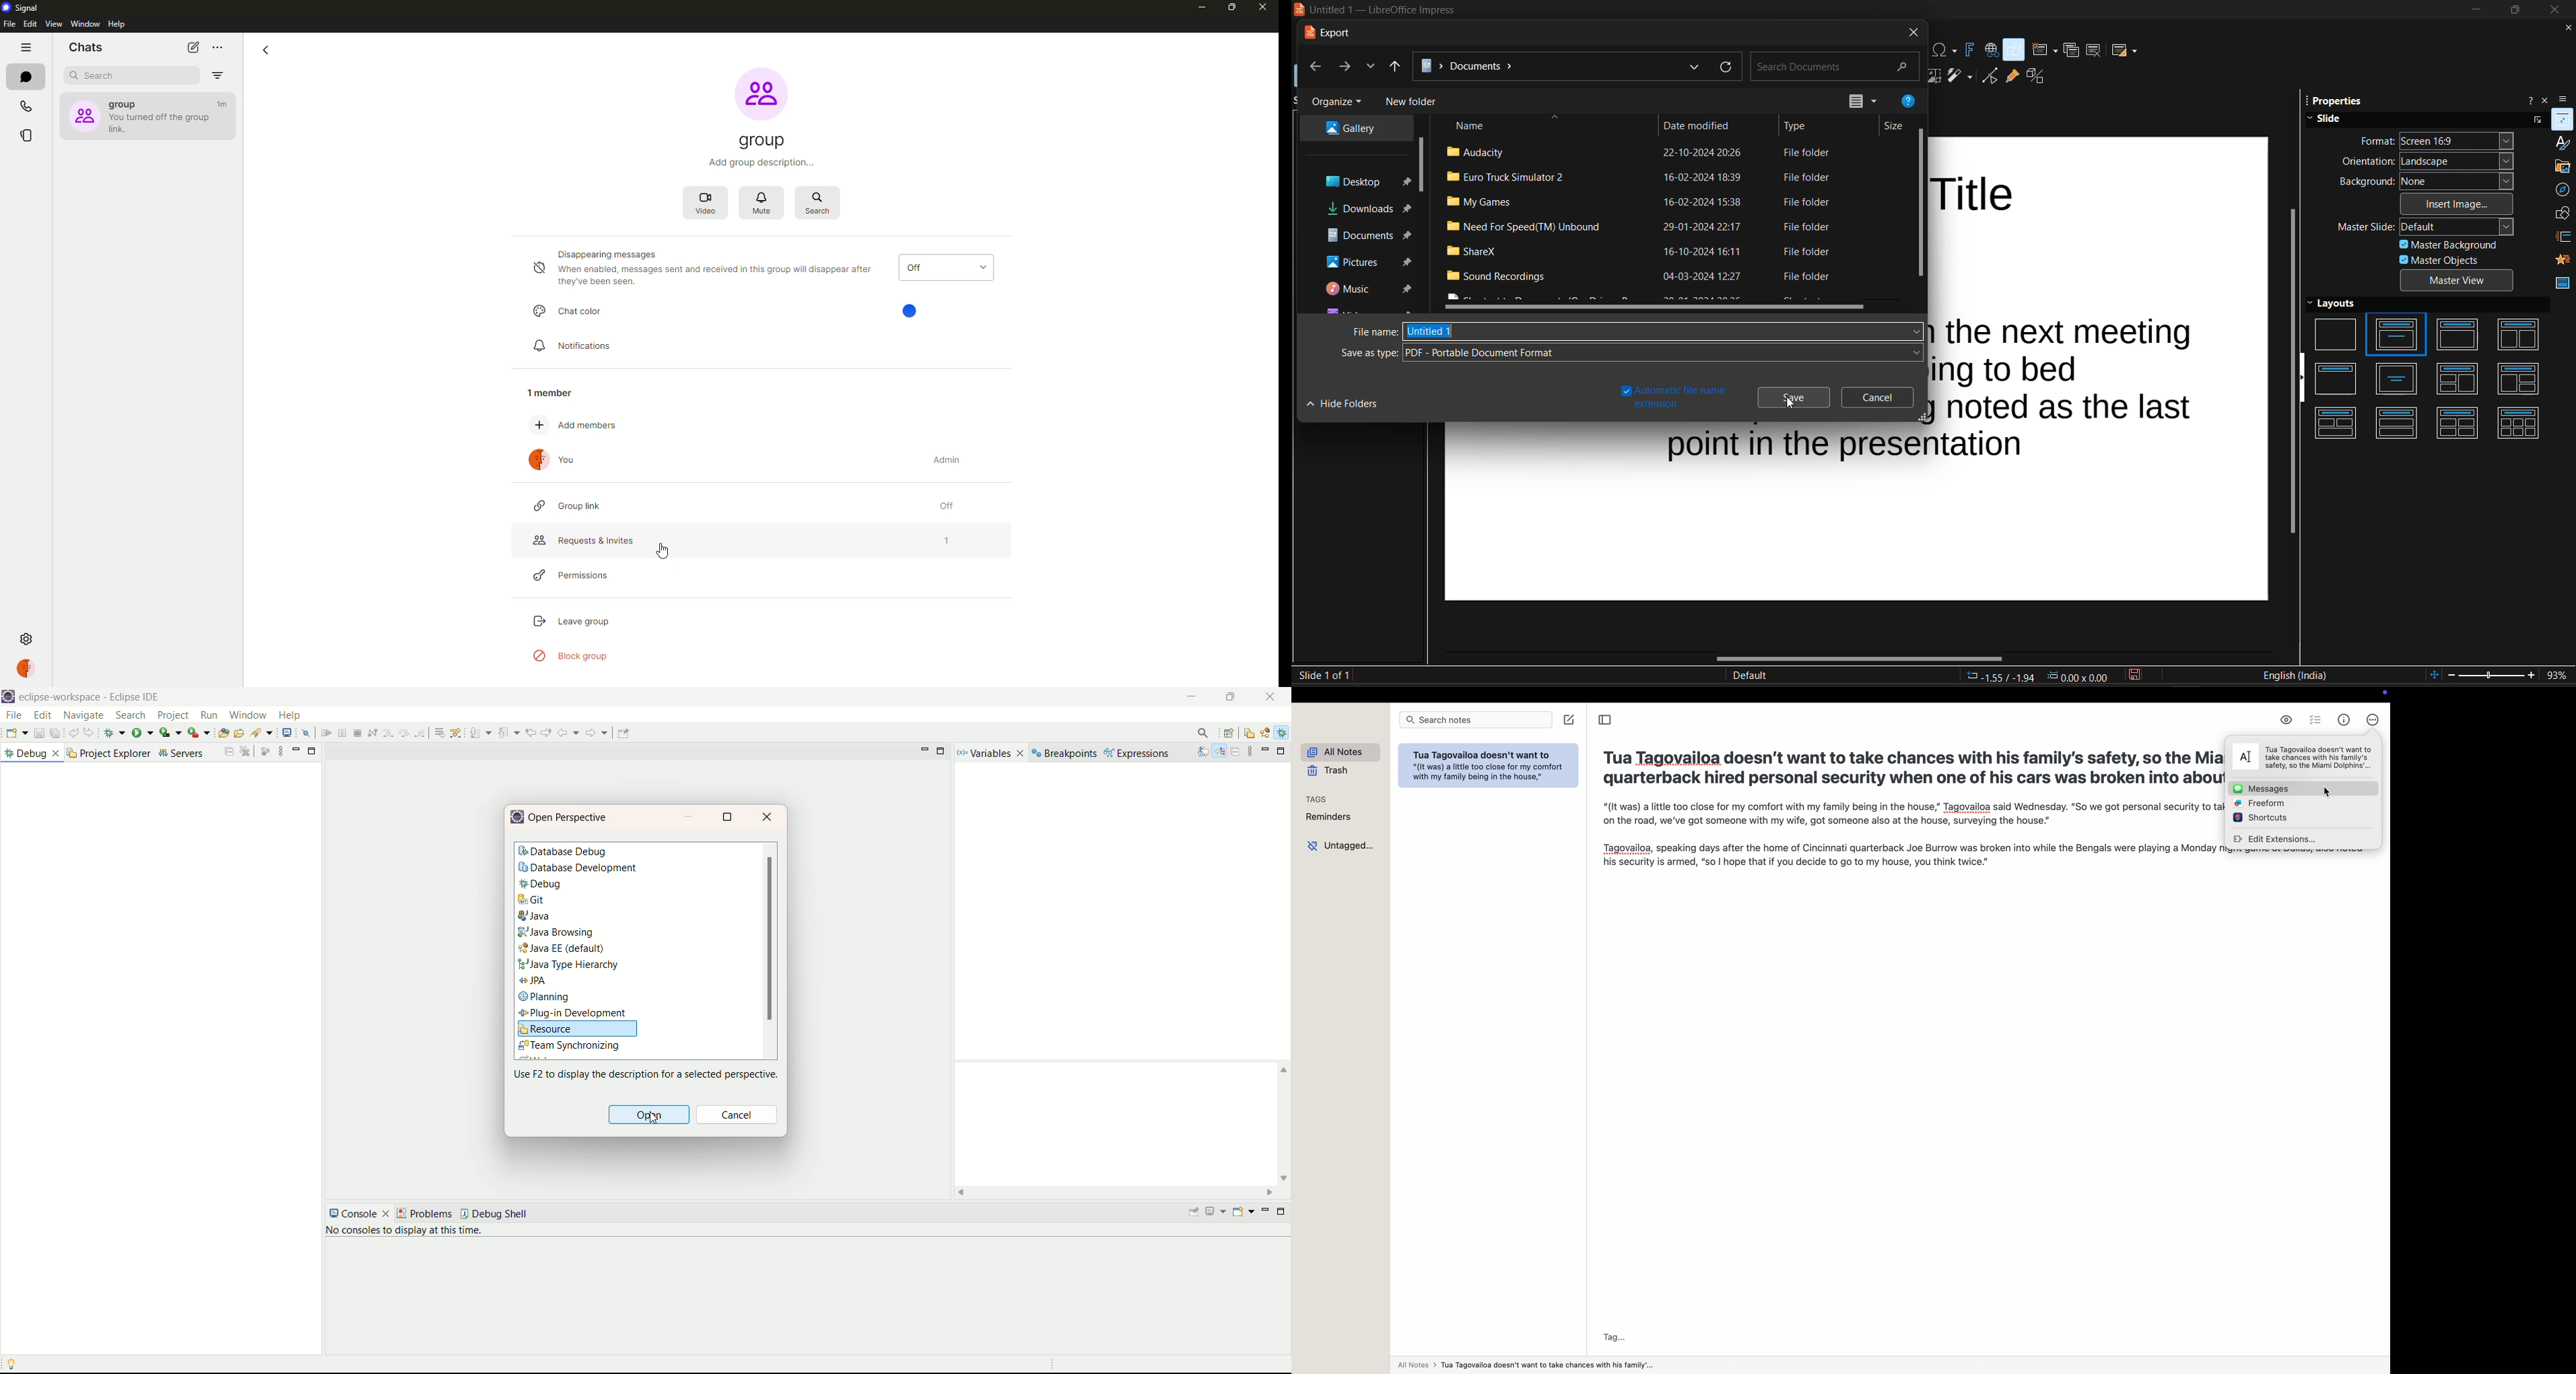 The width and height of the screenshot is (2576, 1400). Describe the element at coordinates (2044, 50) in the screenshot. I see `new slide` at that location.